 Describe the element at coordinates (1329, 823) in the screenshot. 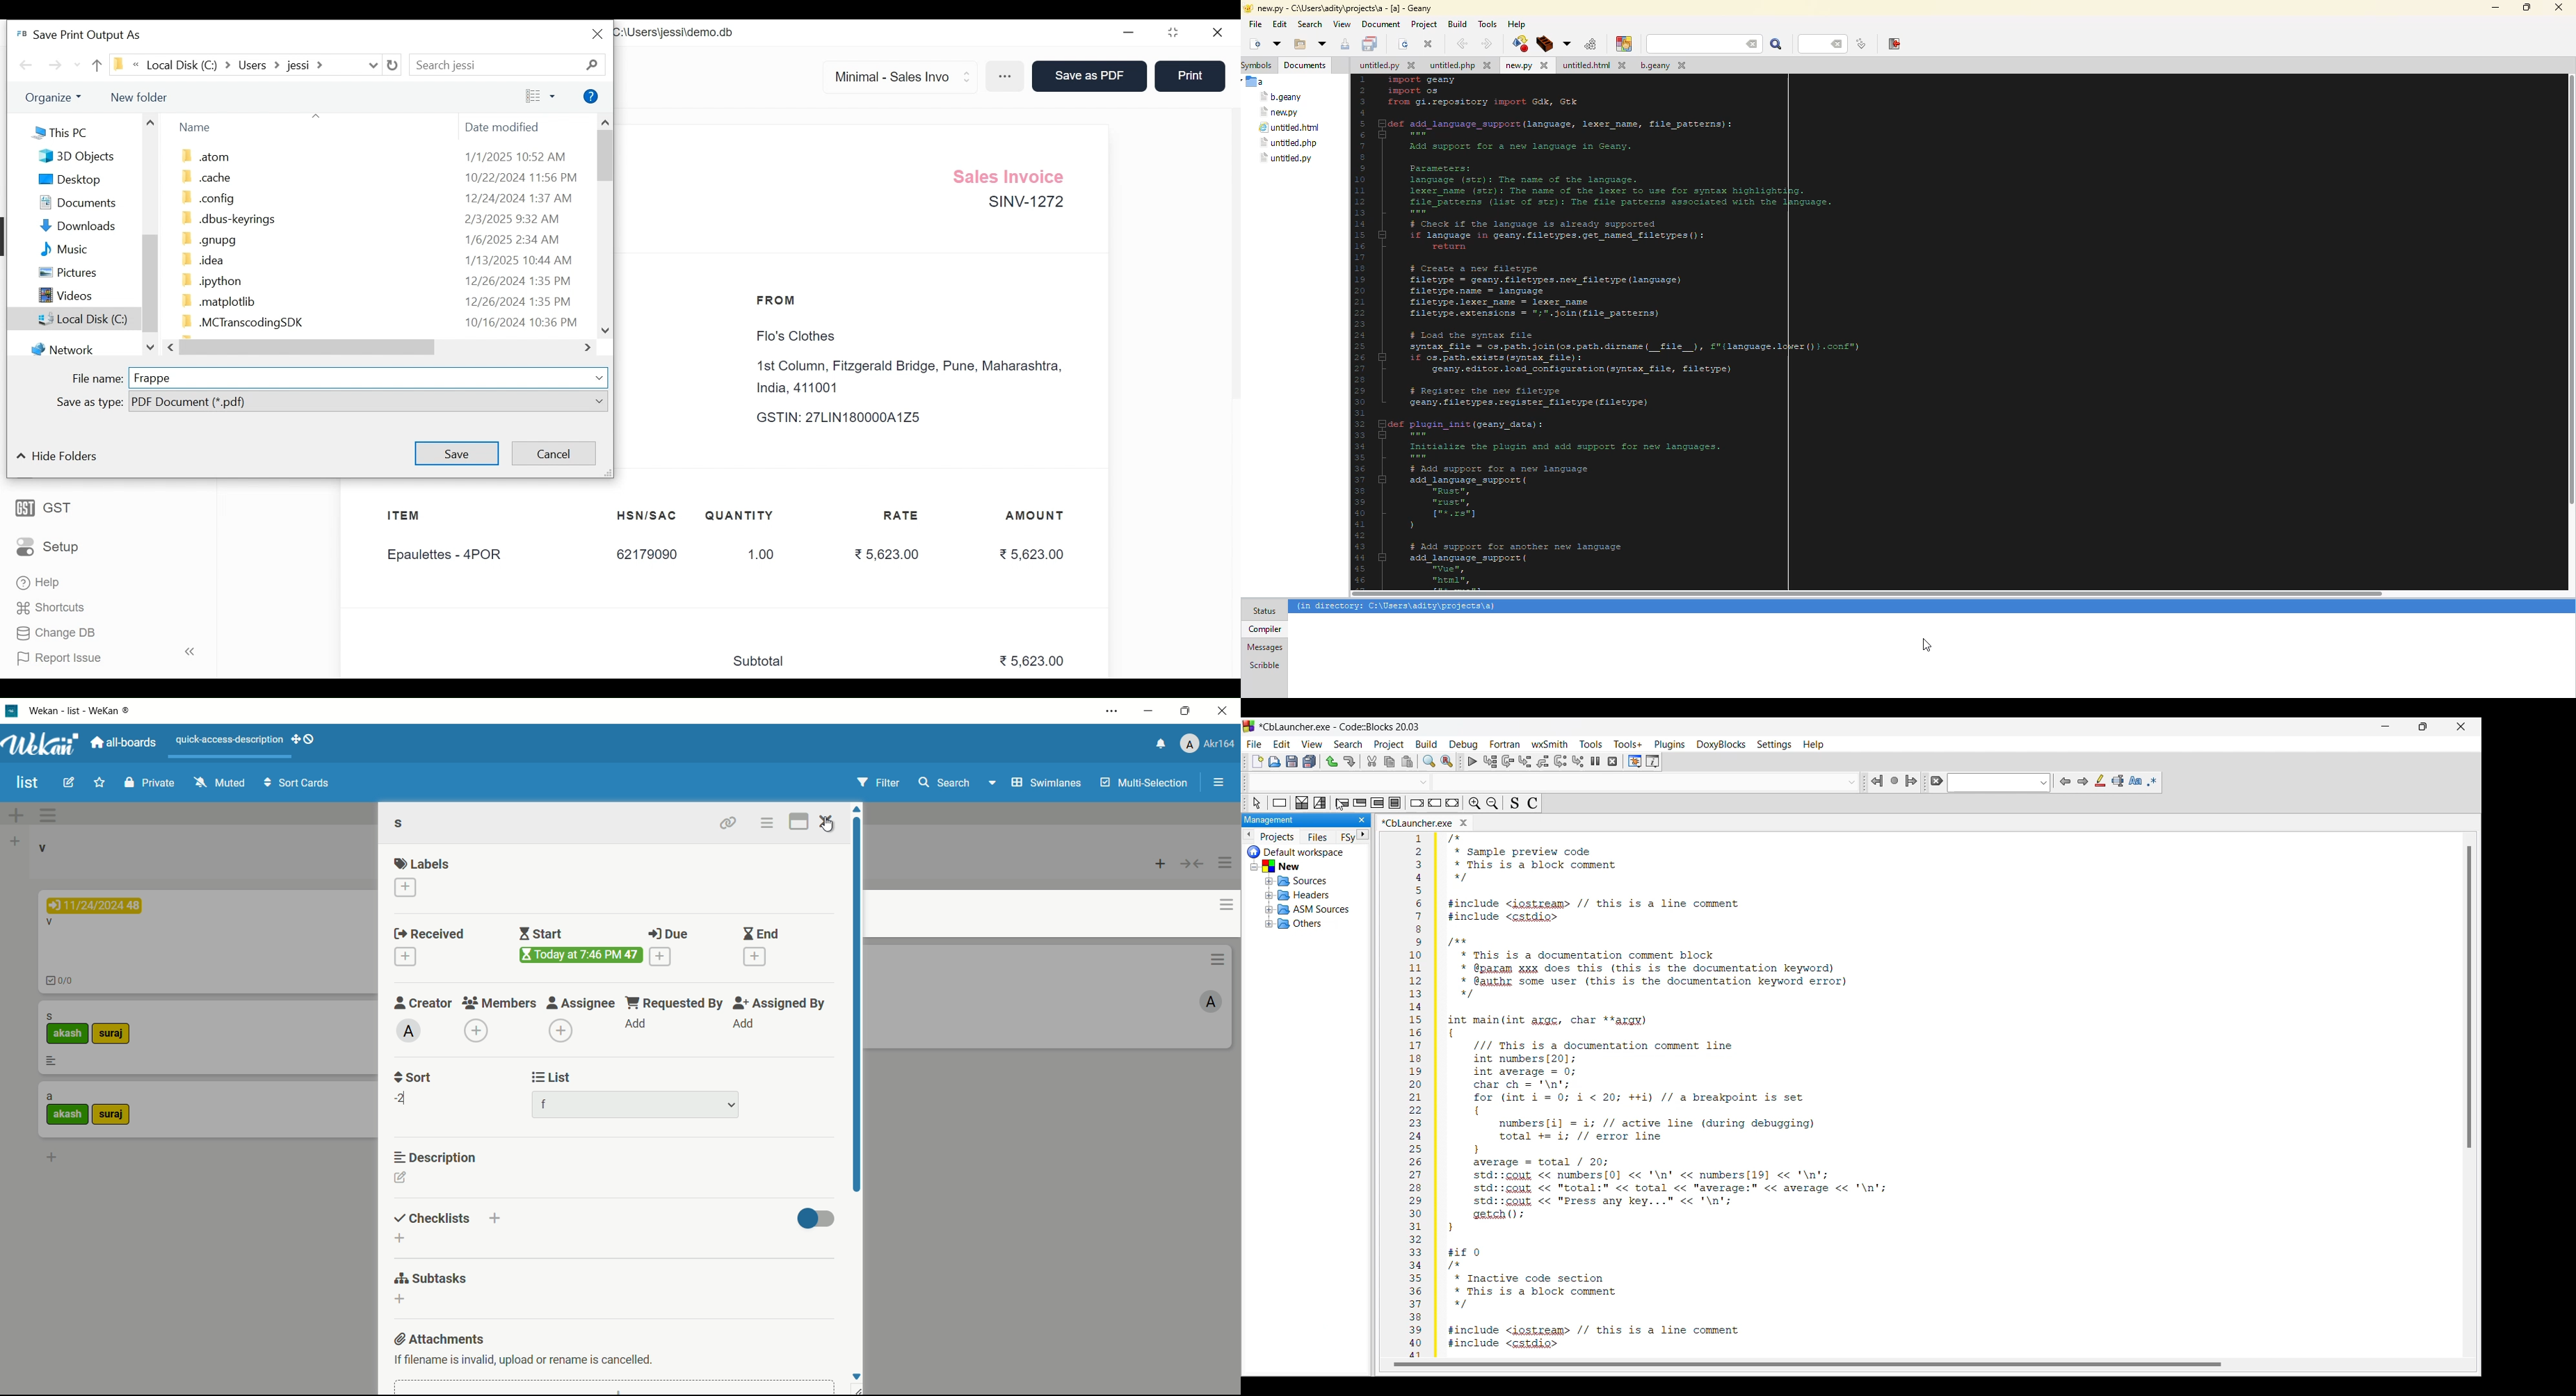

I see `Close tab` at that location.